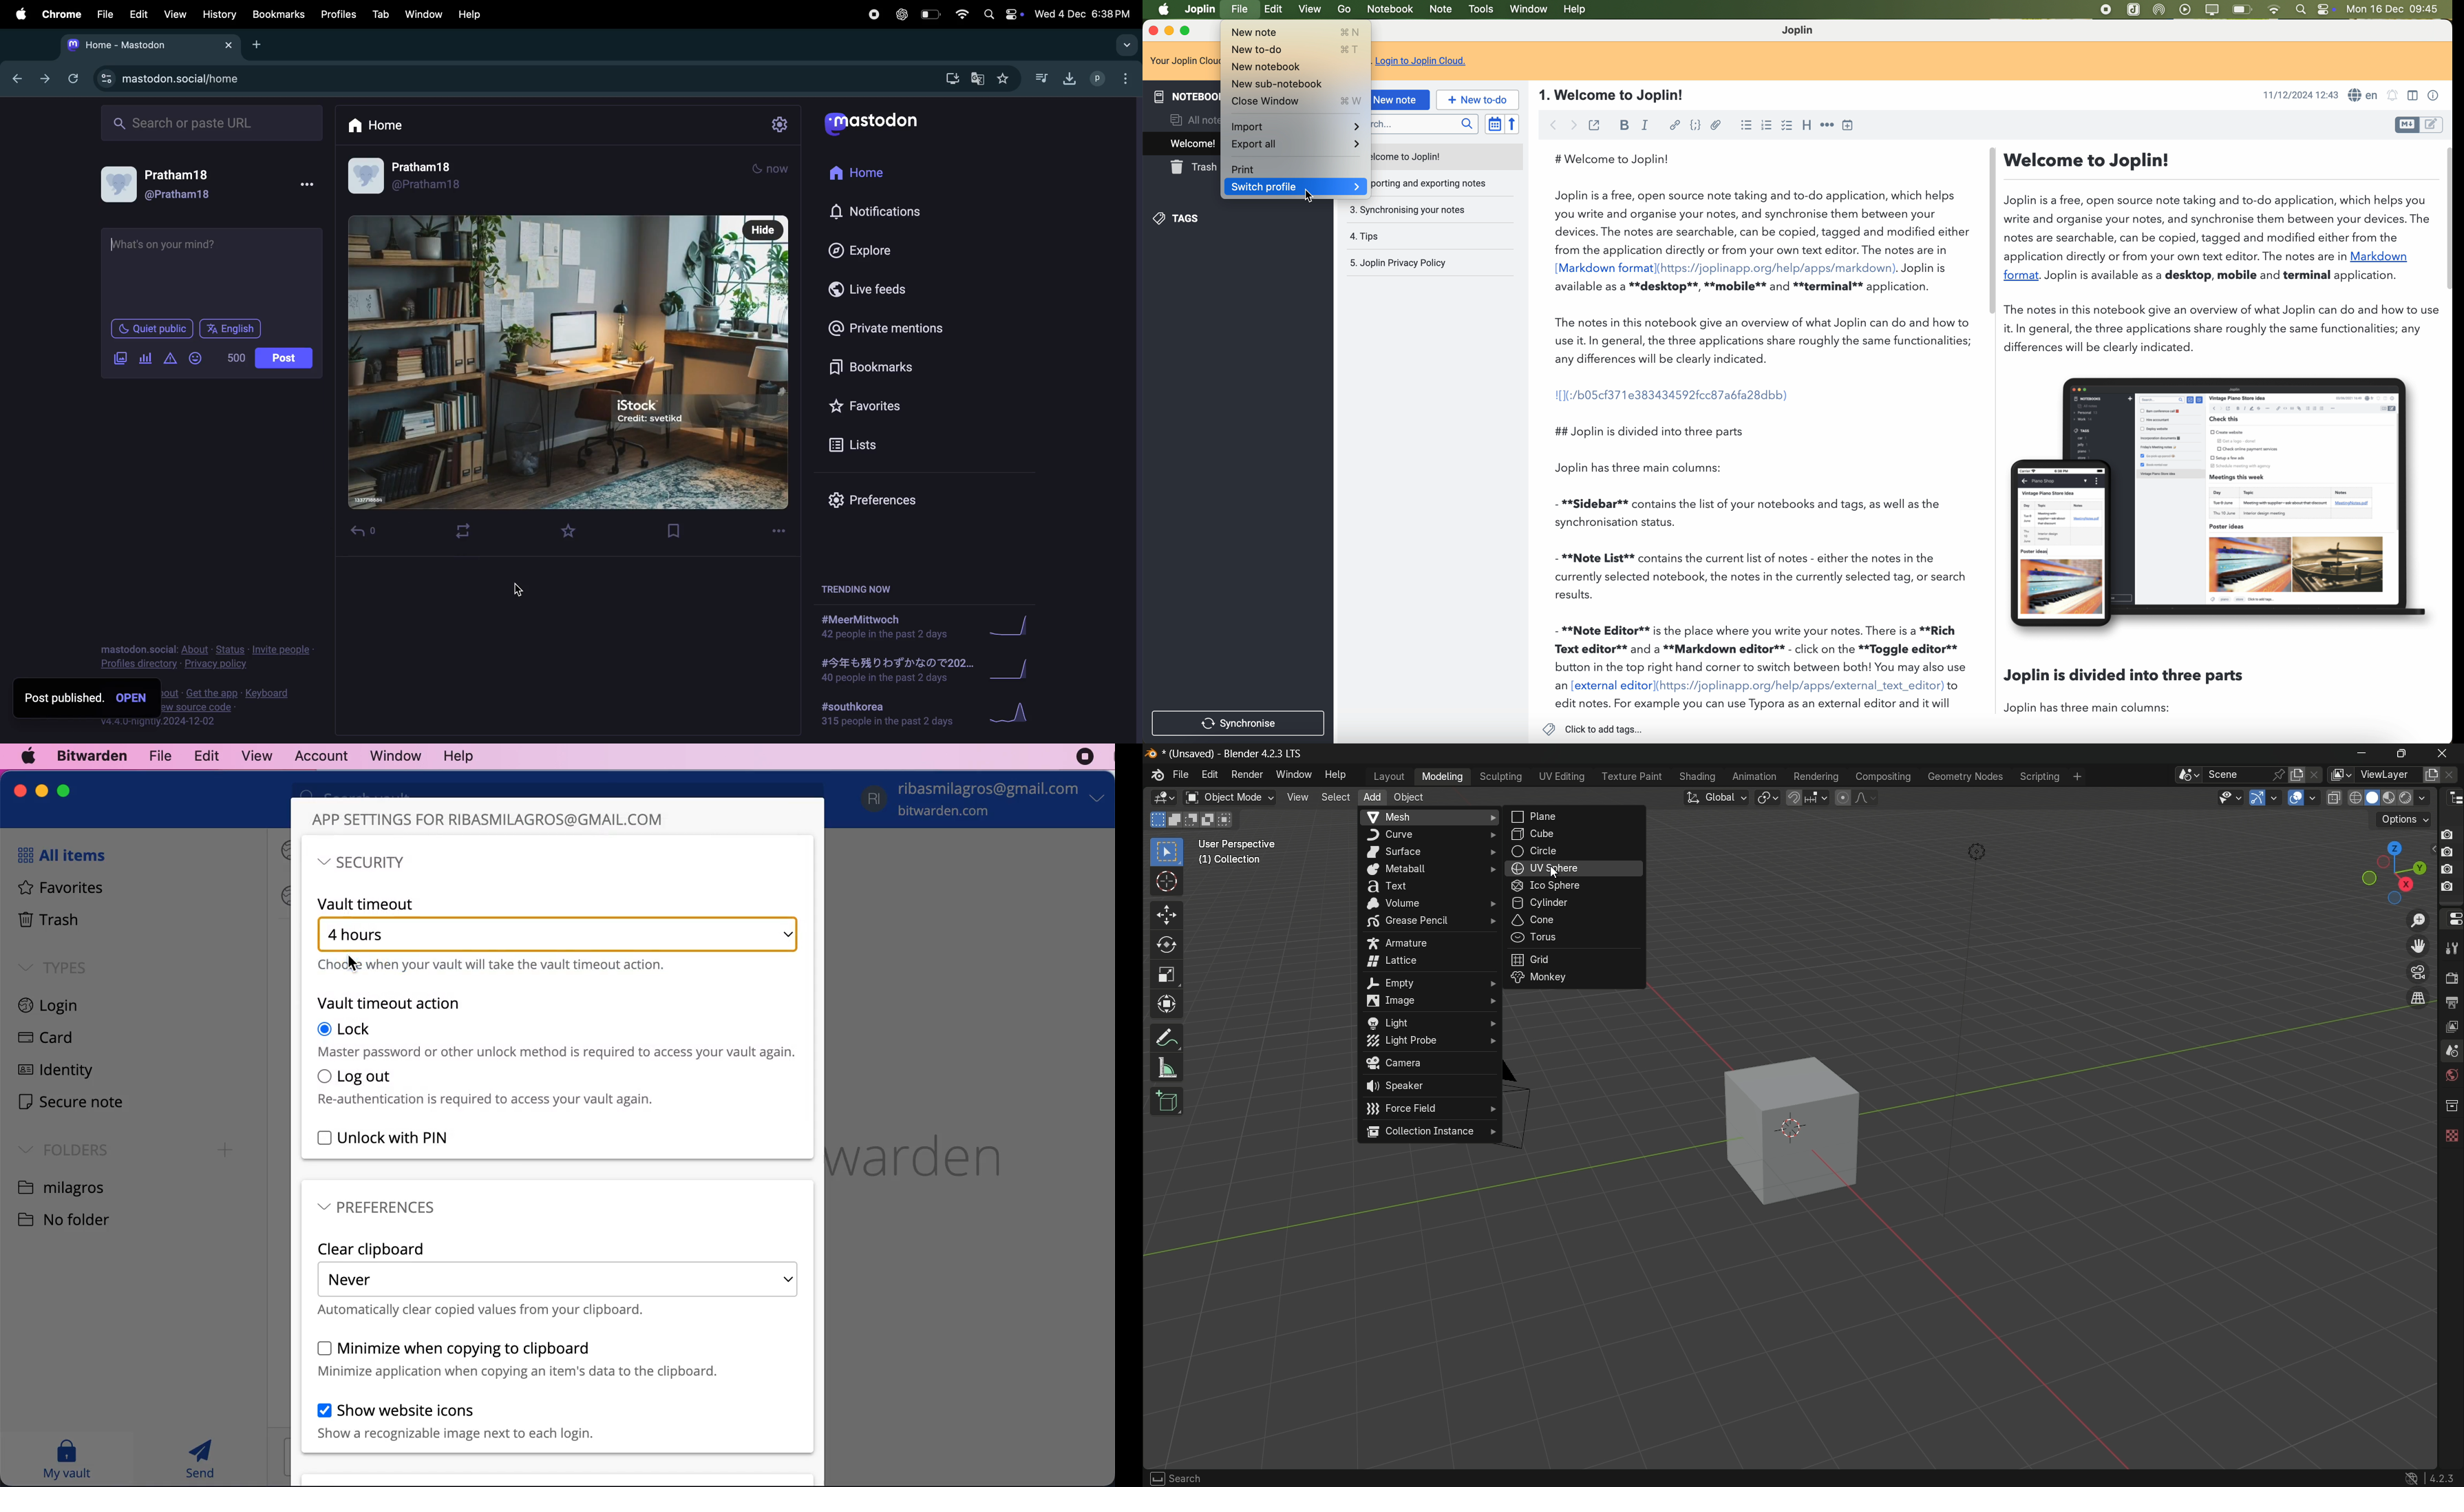 Image resolution: width=2464 pixels, height=1512 pixels. I want to click on toggle sort order field, so click(1492, 124).